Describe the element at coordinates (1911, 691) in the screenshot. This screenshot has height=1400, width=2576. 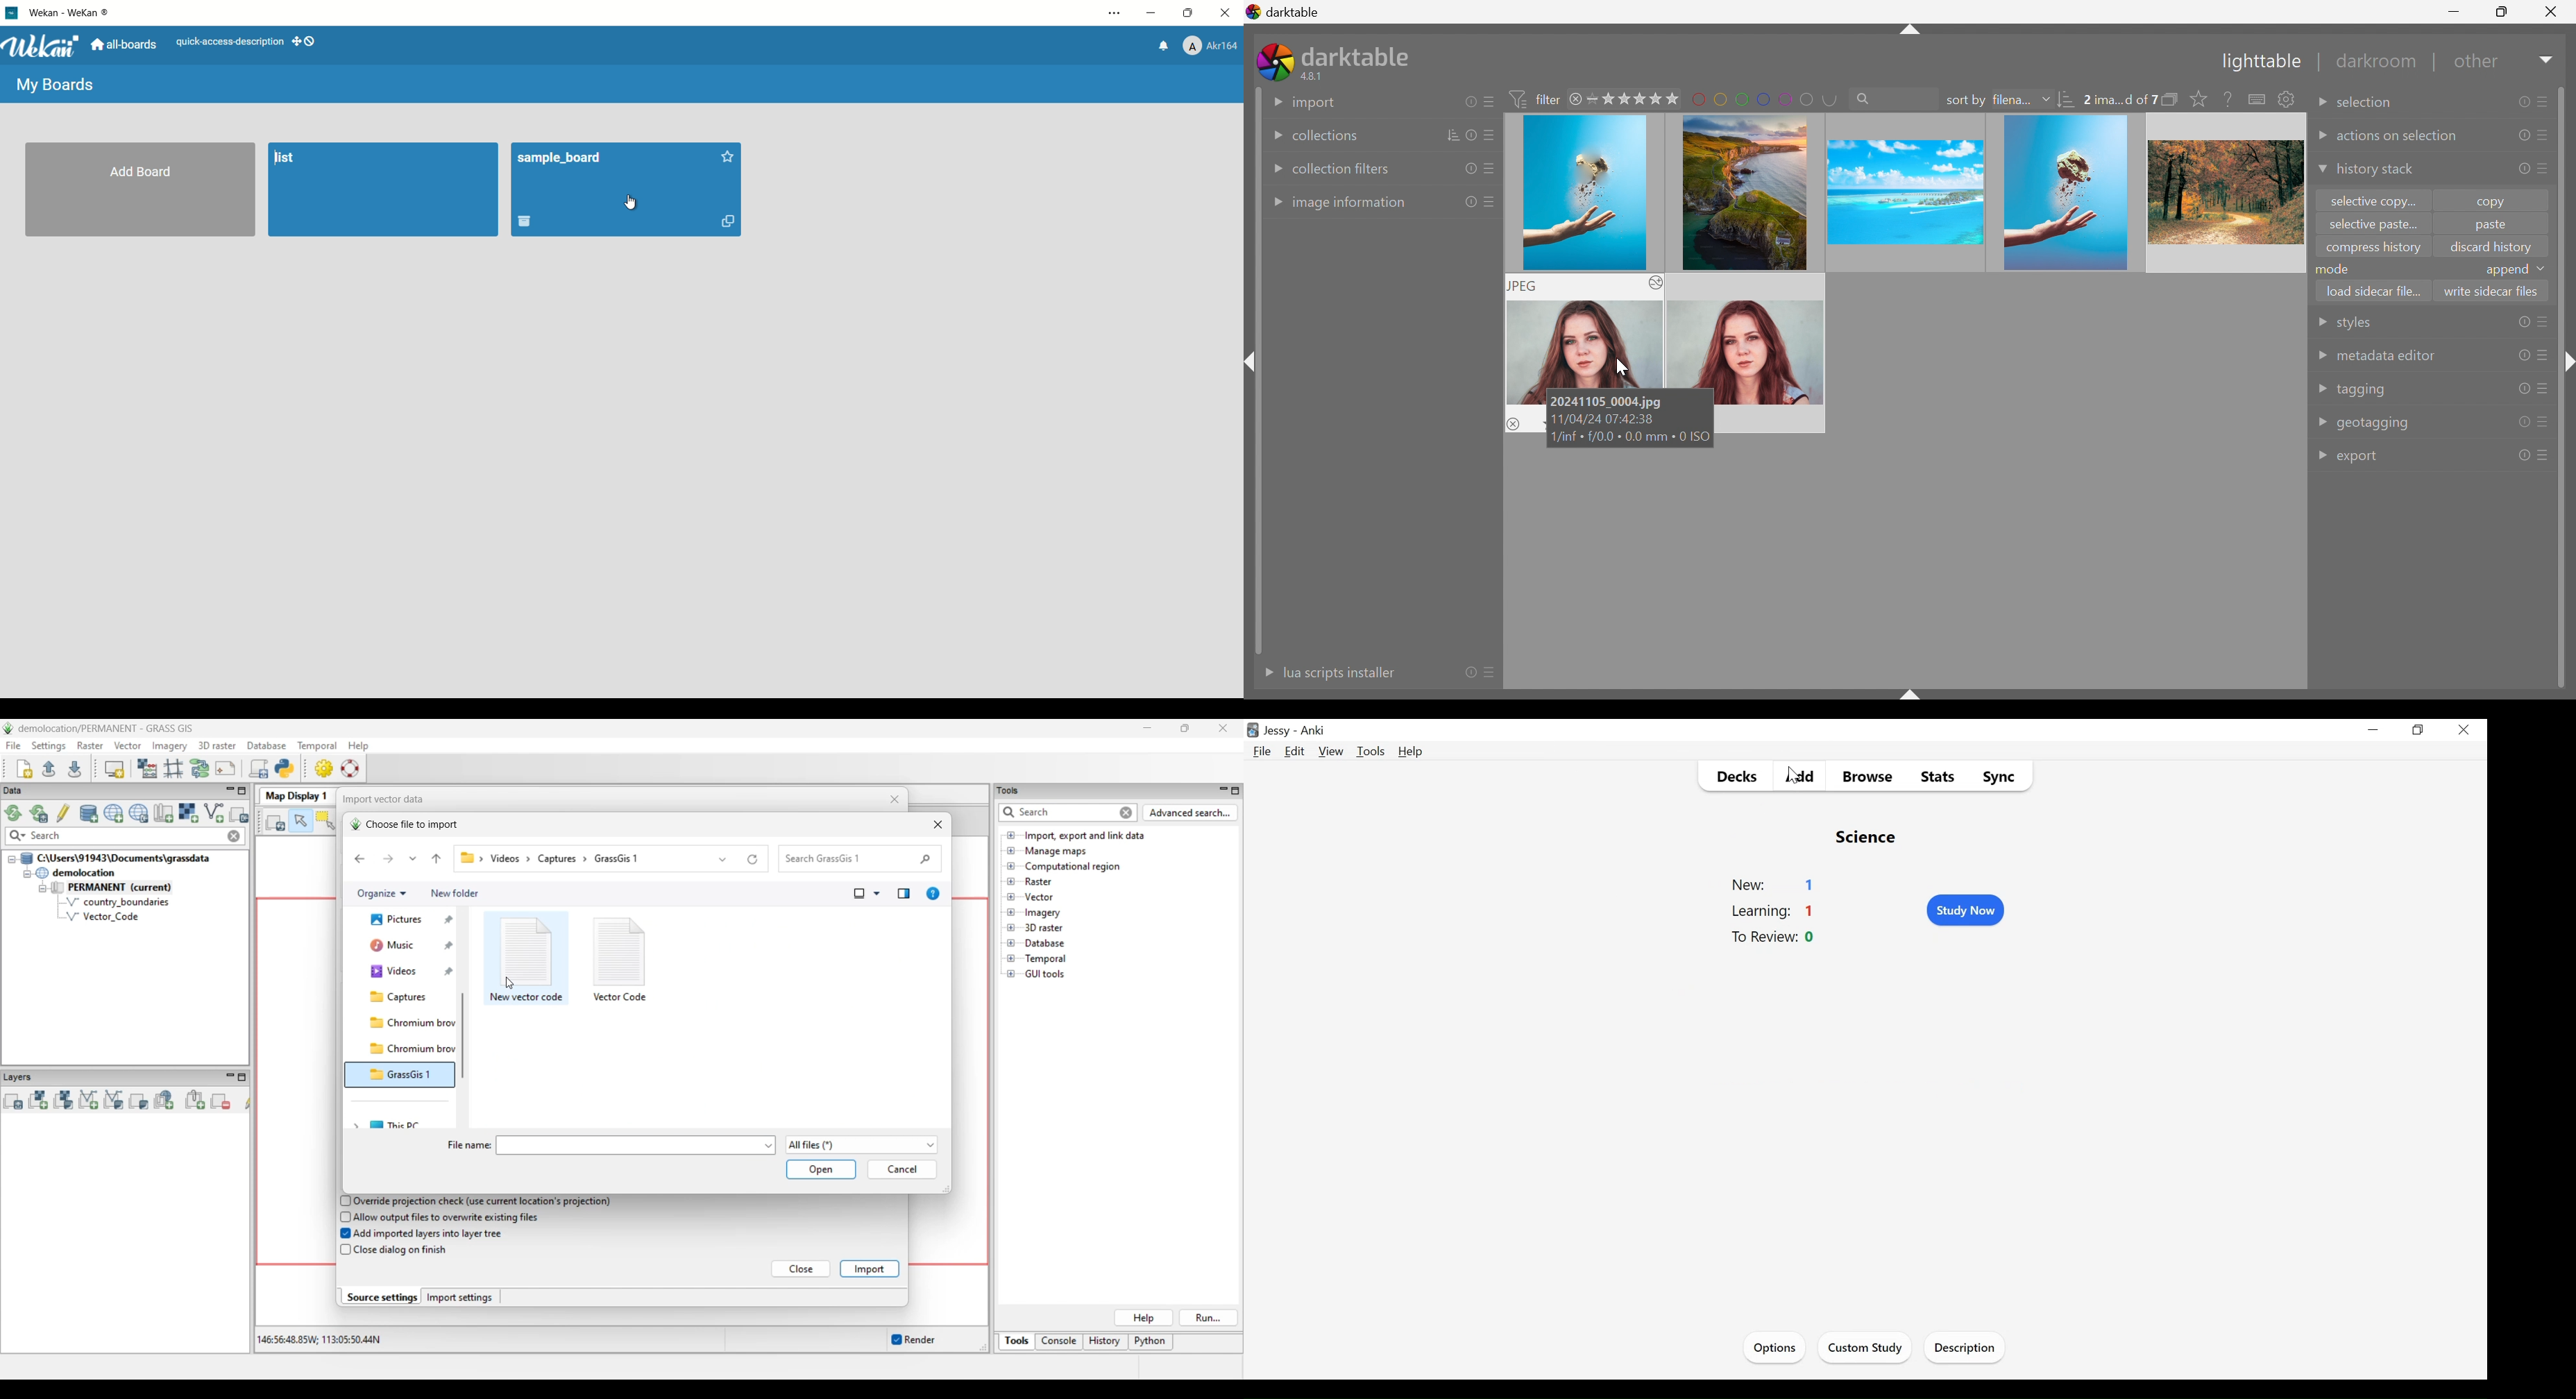
I see `shift+ctrl+b` at that location.